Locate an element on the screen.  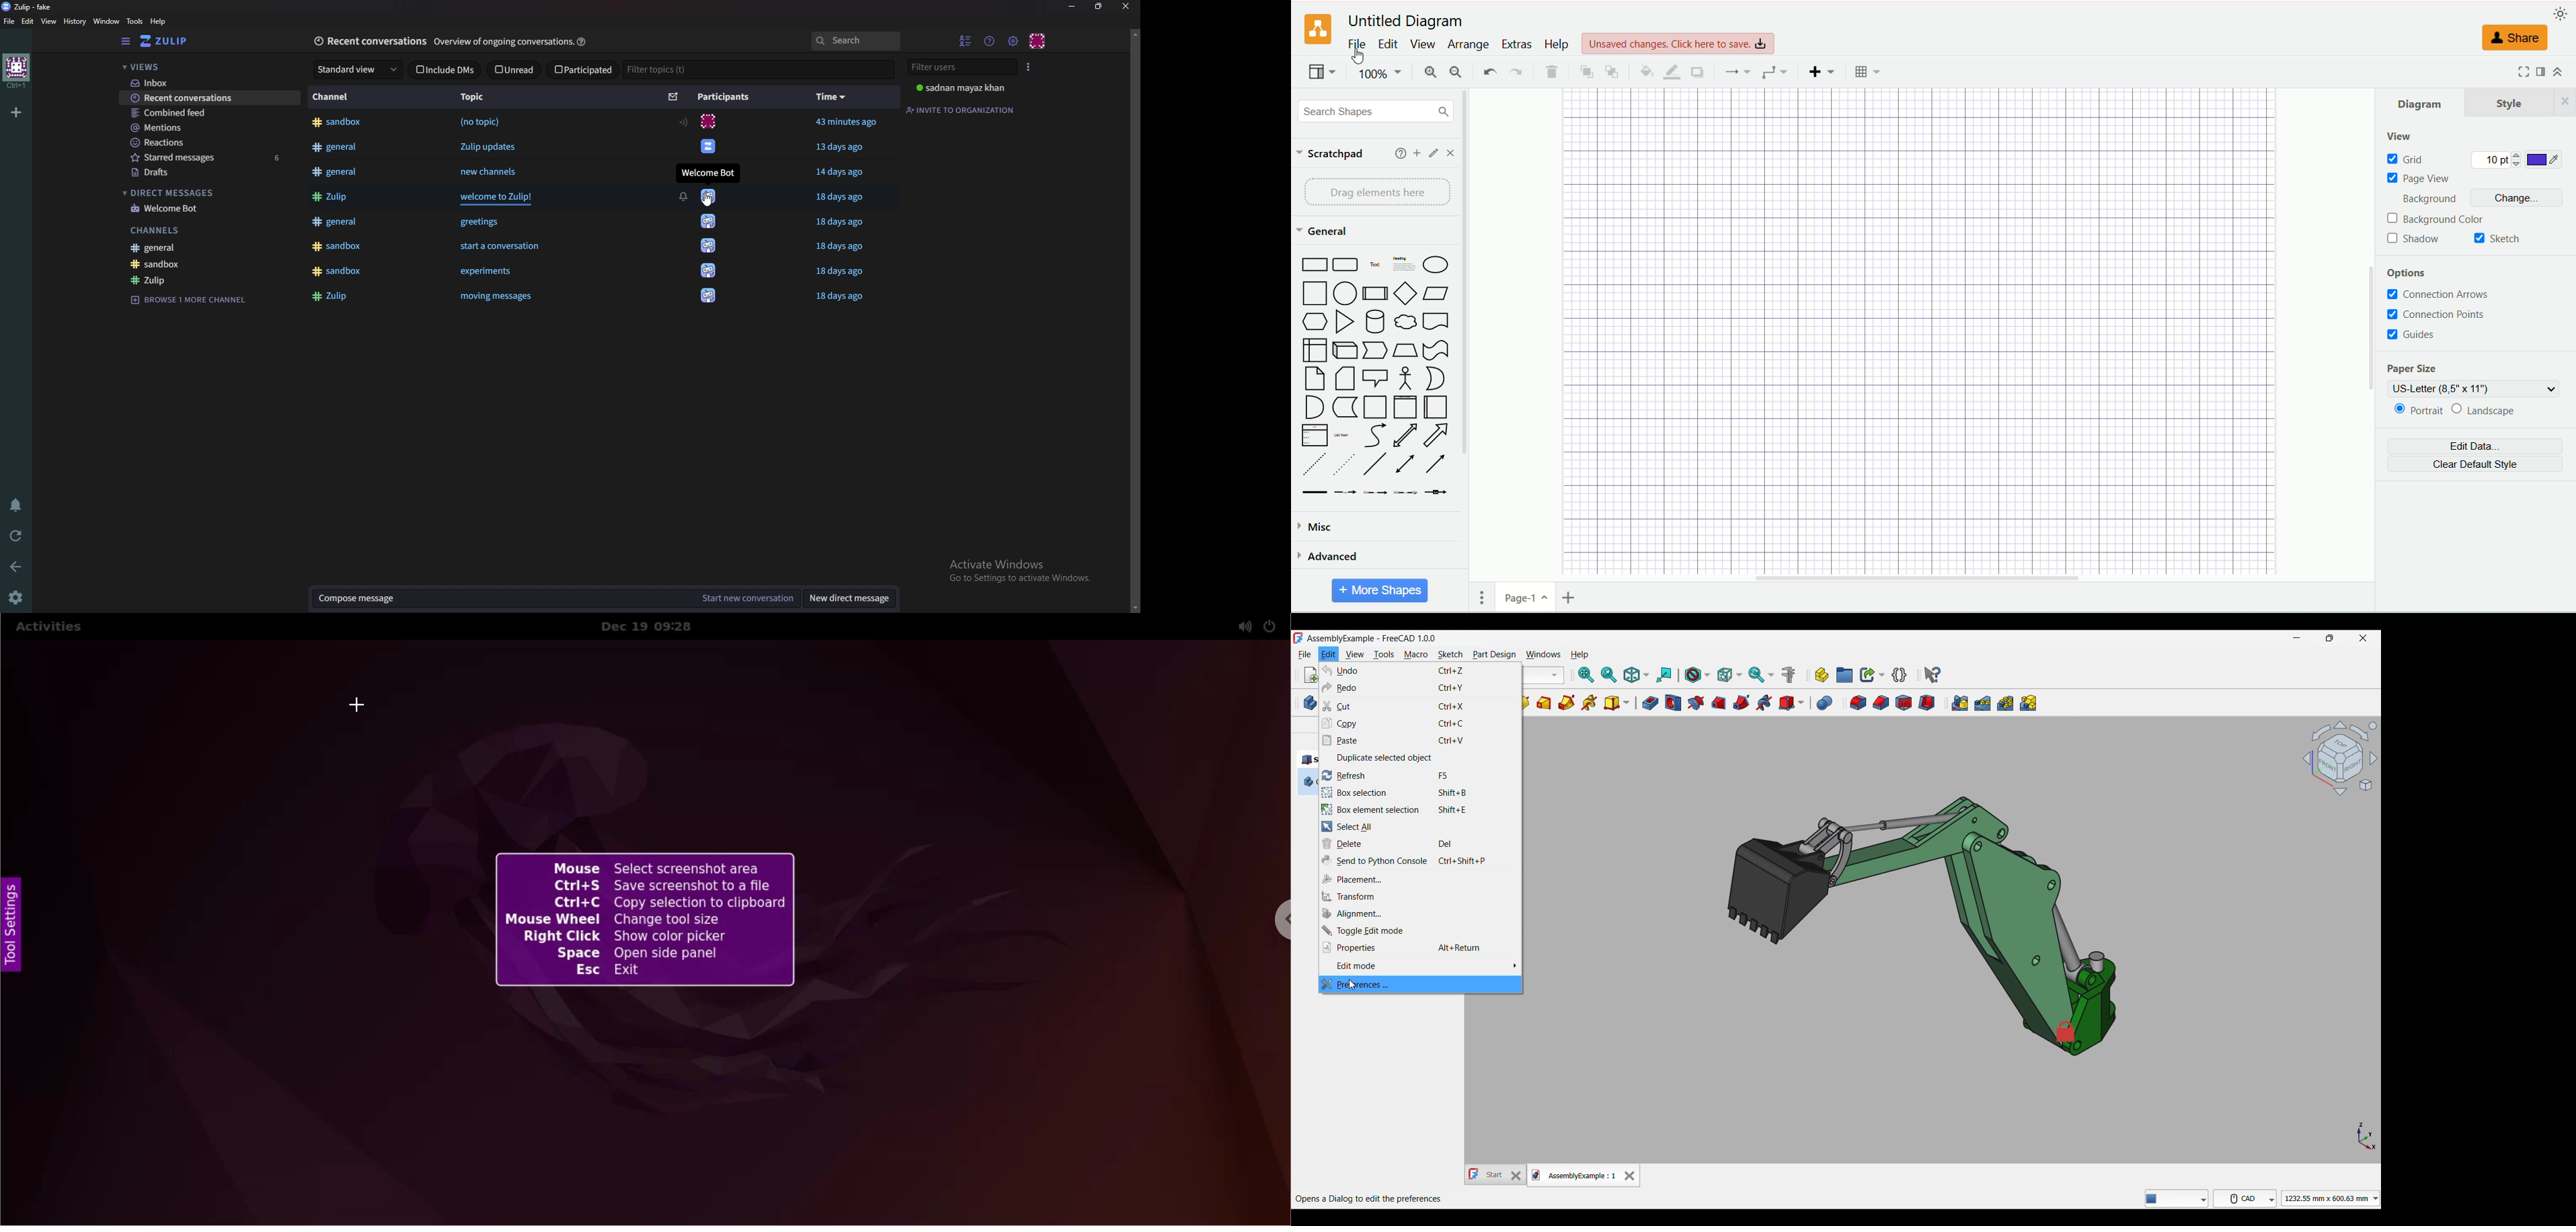
options is located at coordinates (2415, 274).